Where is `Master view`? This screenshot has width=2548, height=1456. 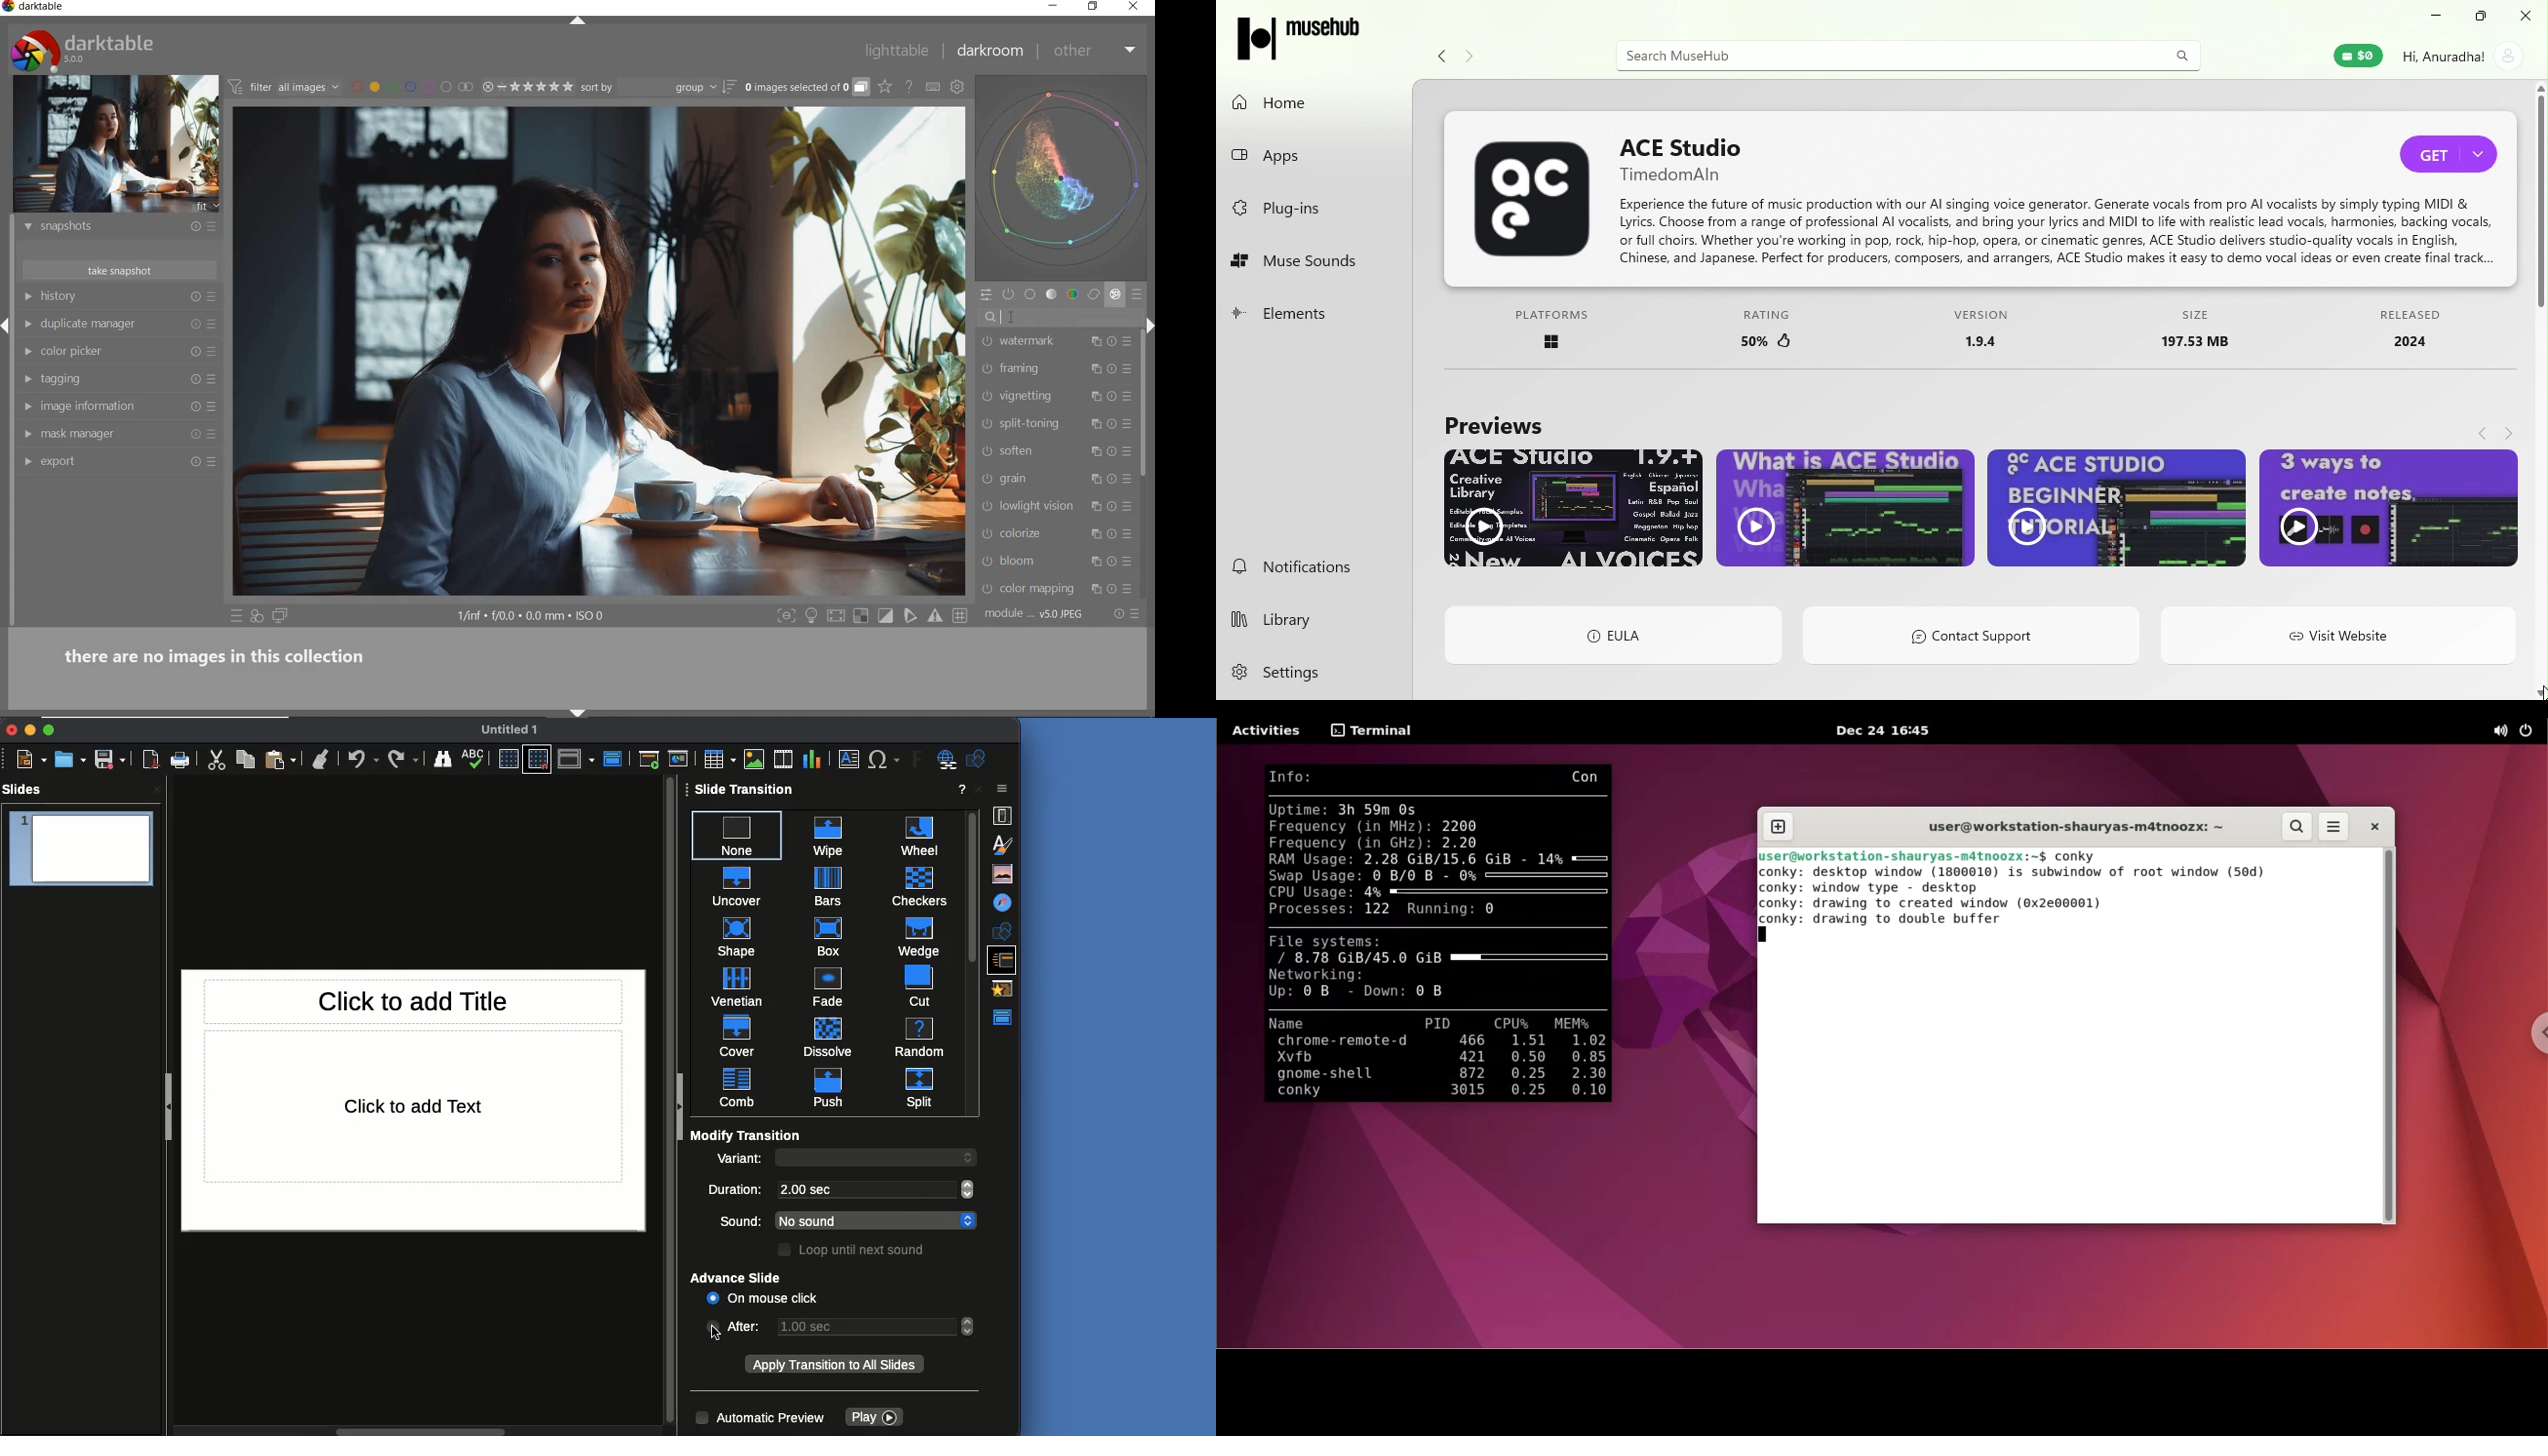 Master view is located at coordinates (1006, 1017).